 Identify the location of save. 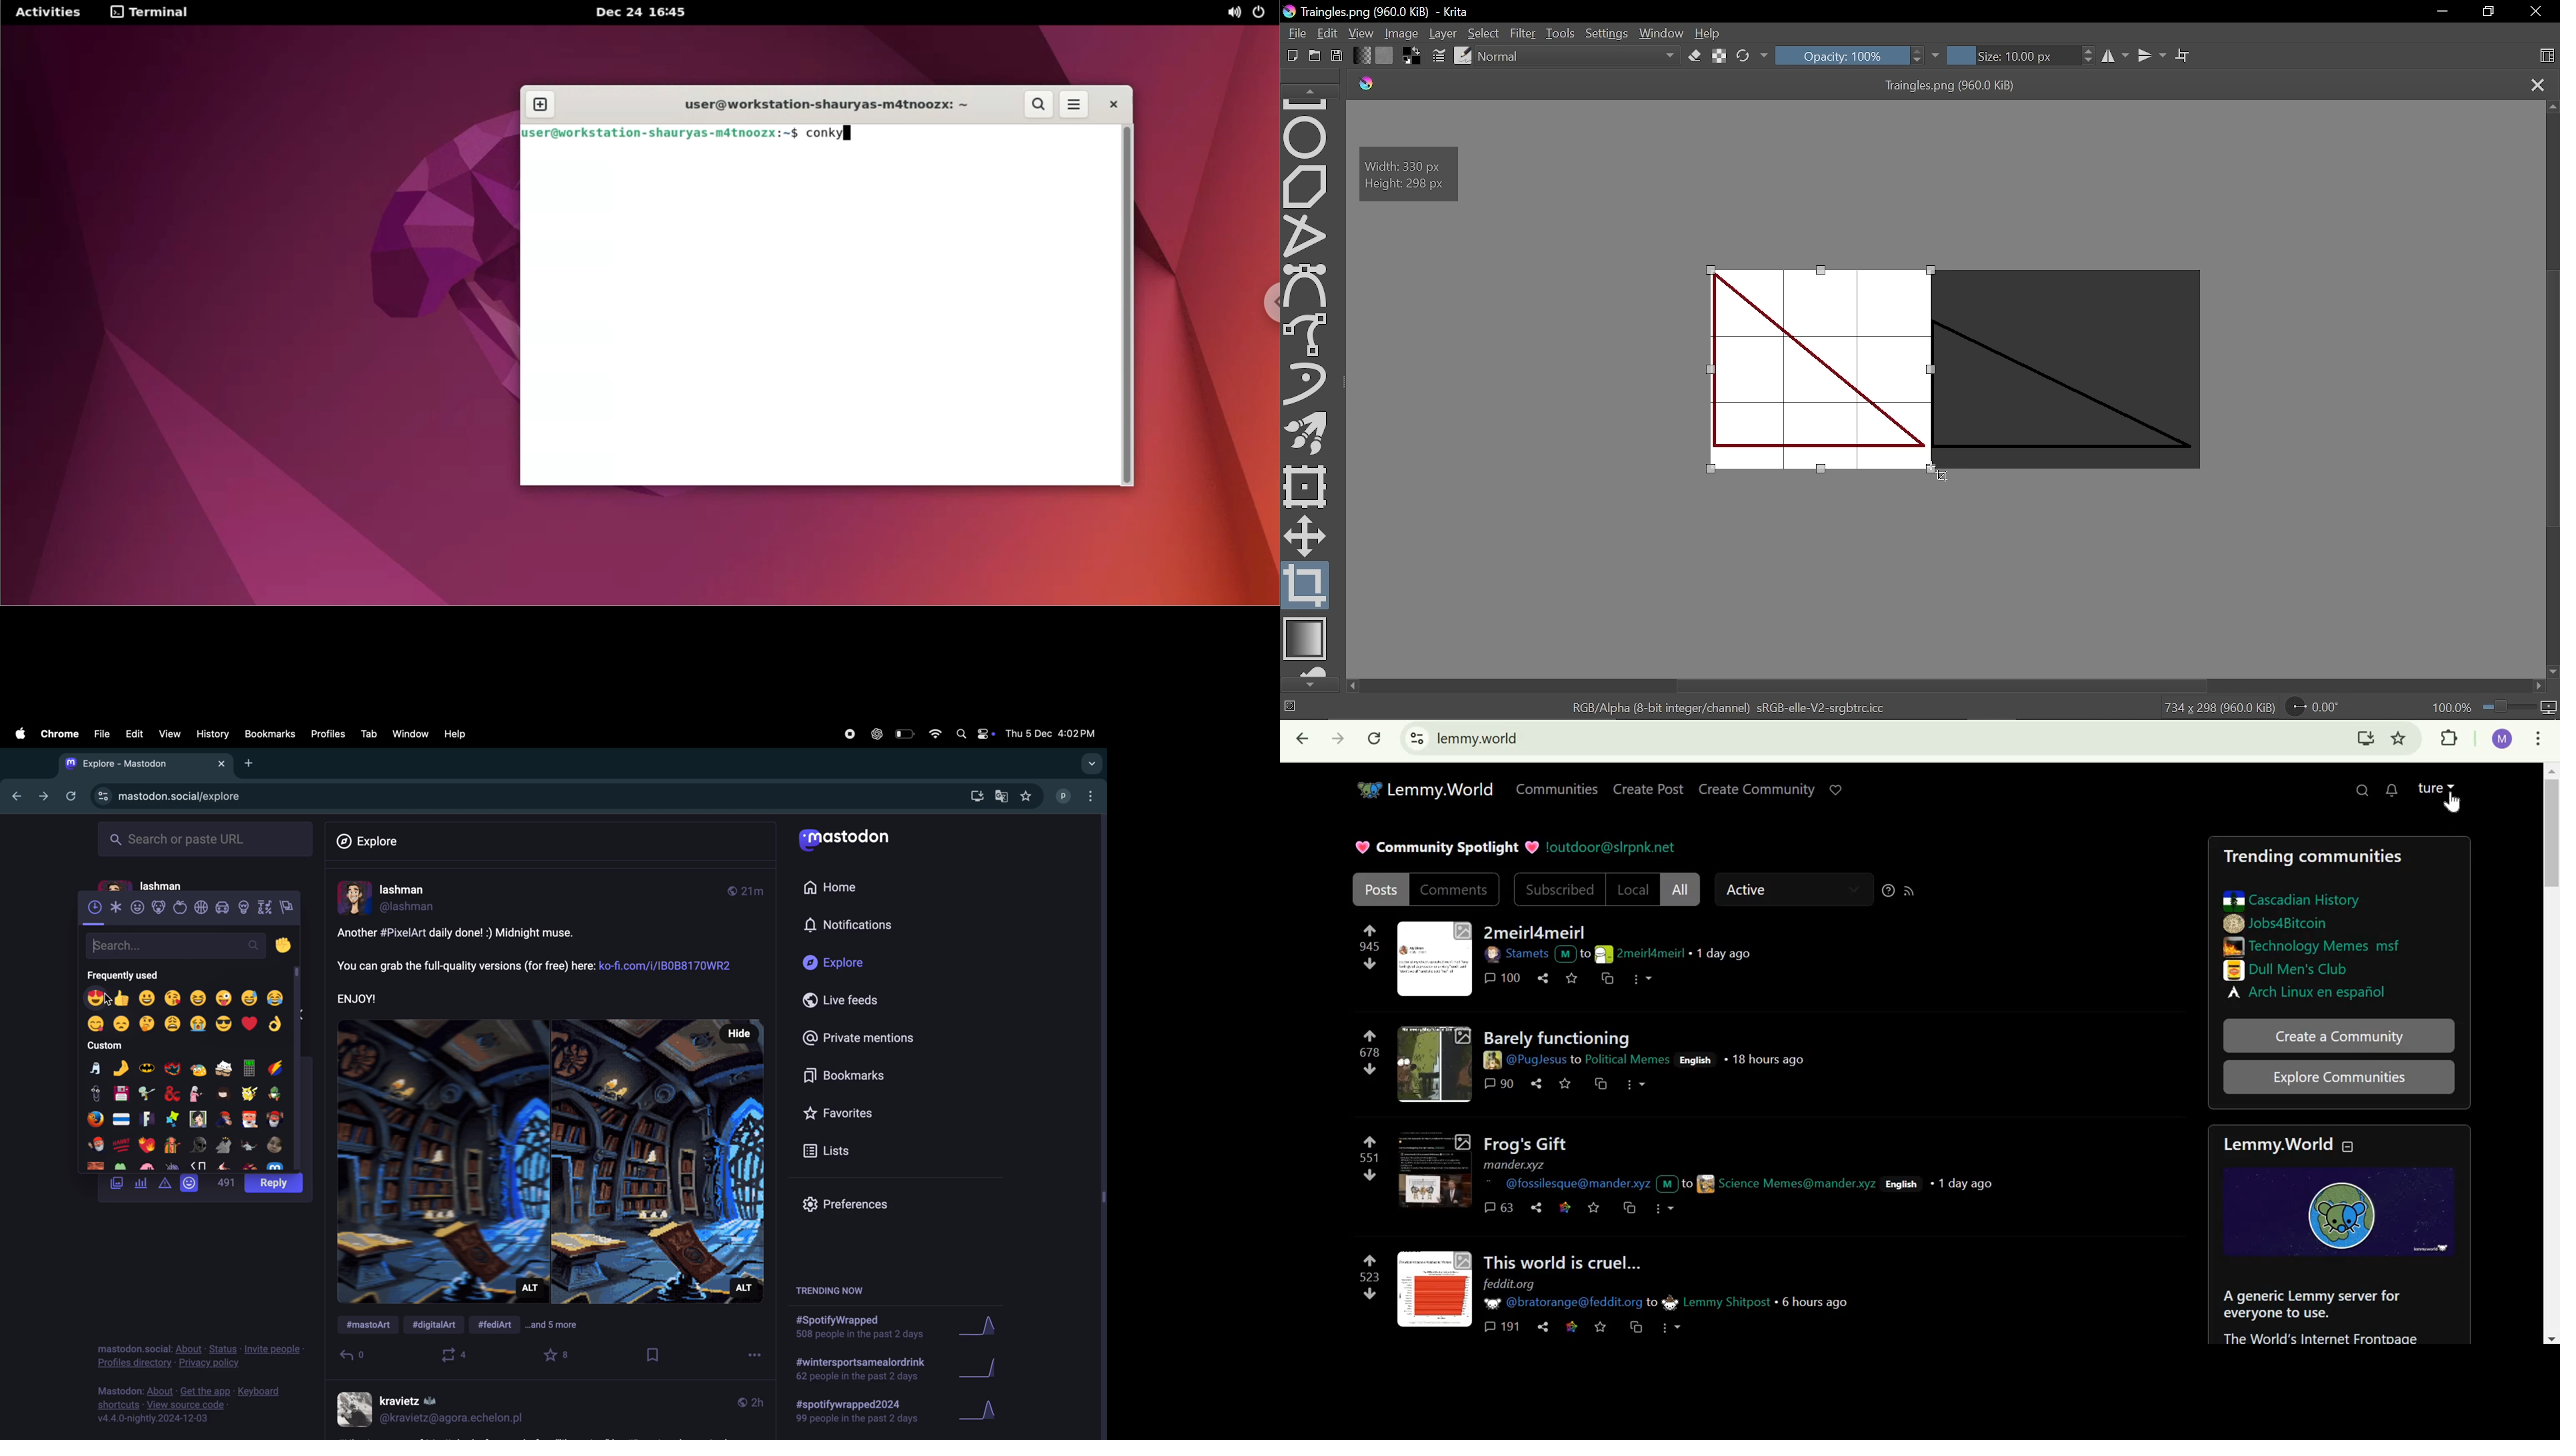
(1565, 1084).